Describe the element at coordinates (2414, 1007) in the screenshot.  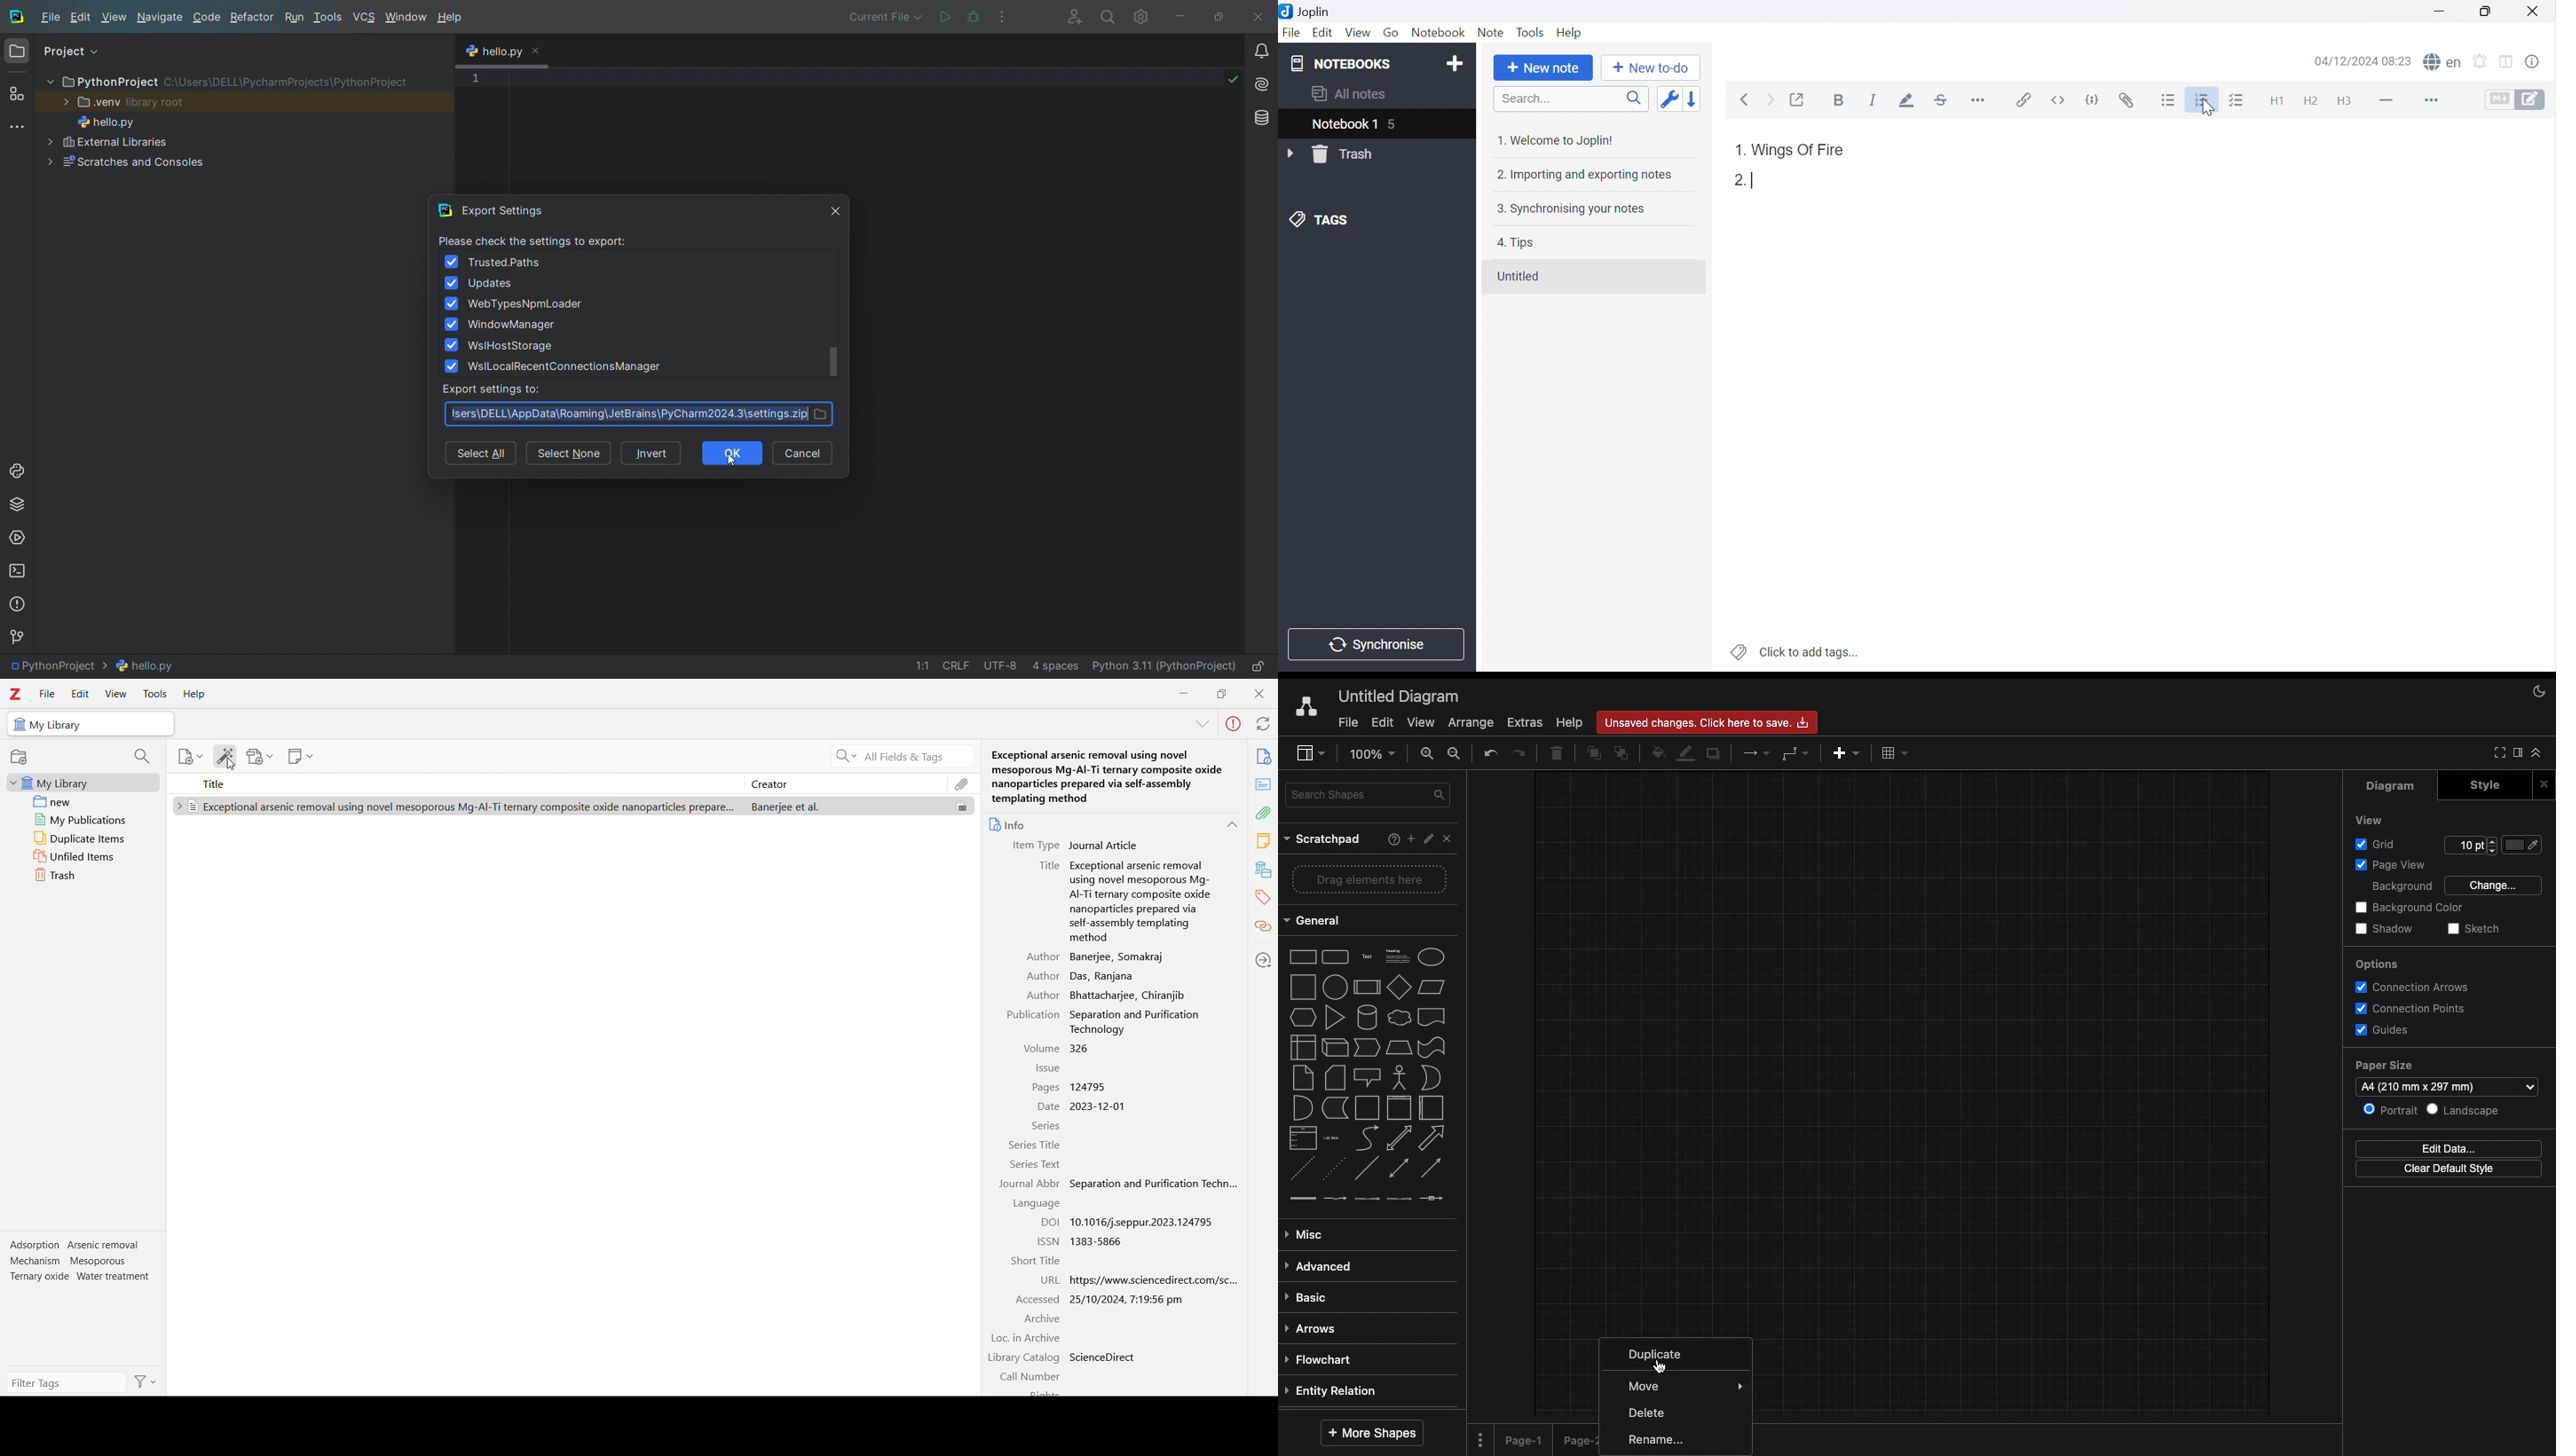
I see `Connection points` at that location.